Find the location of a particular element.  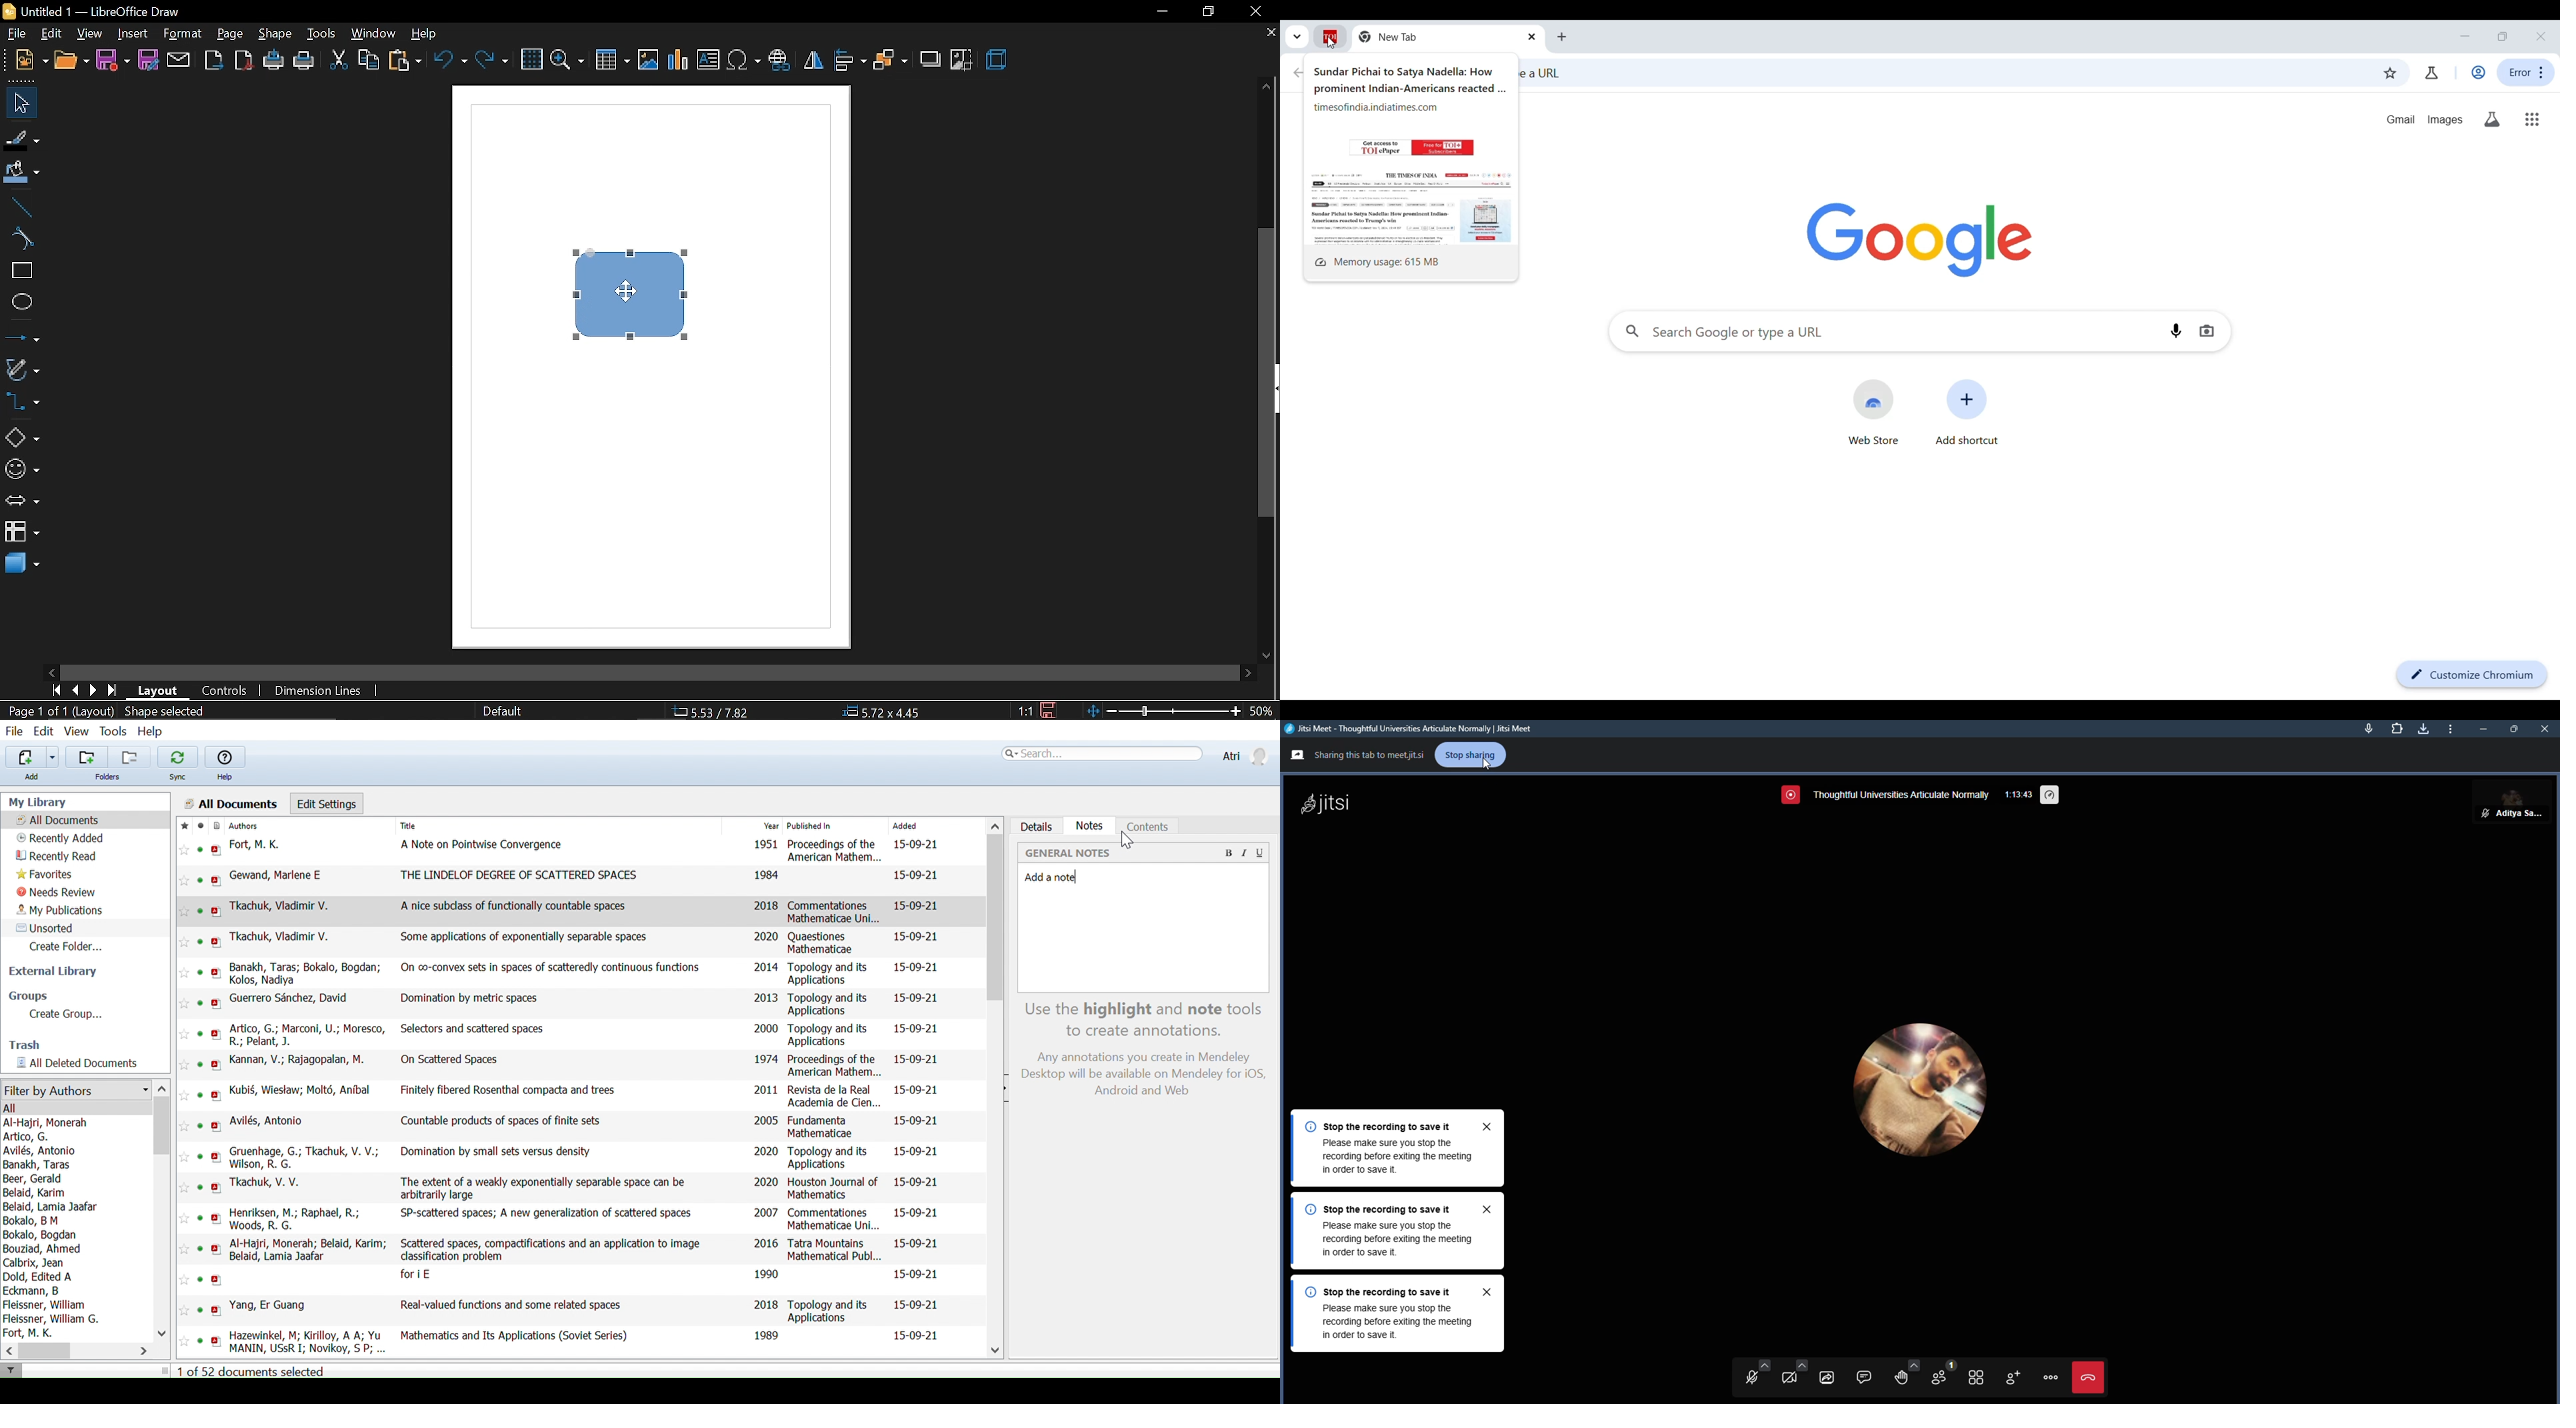

2005 is located at coordinates (764, 1121).